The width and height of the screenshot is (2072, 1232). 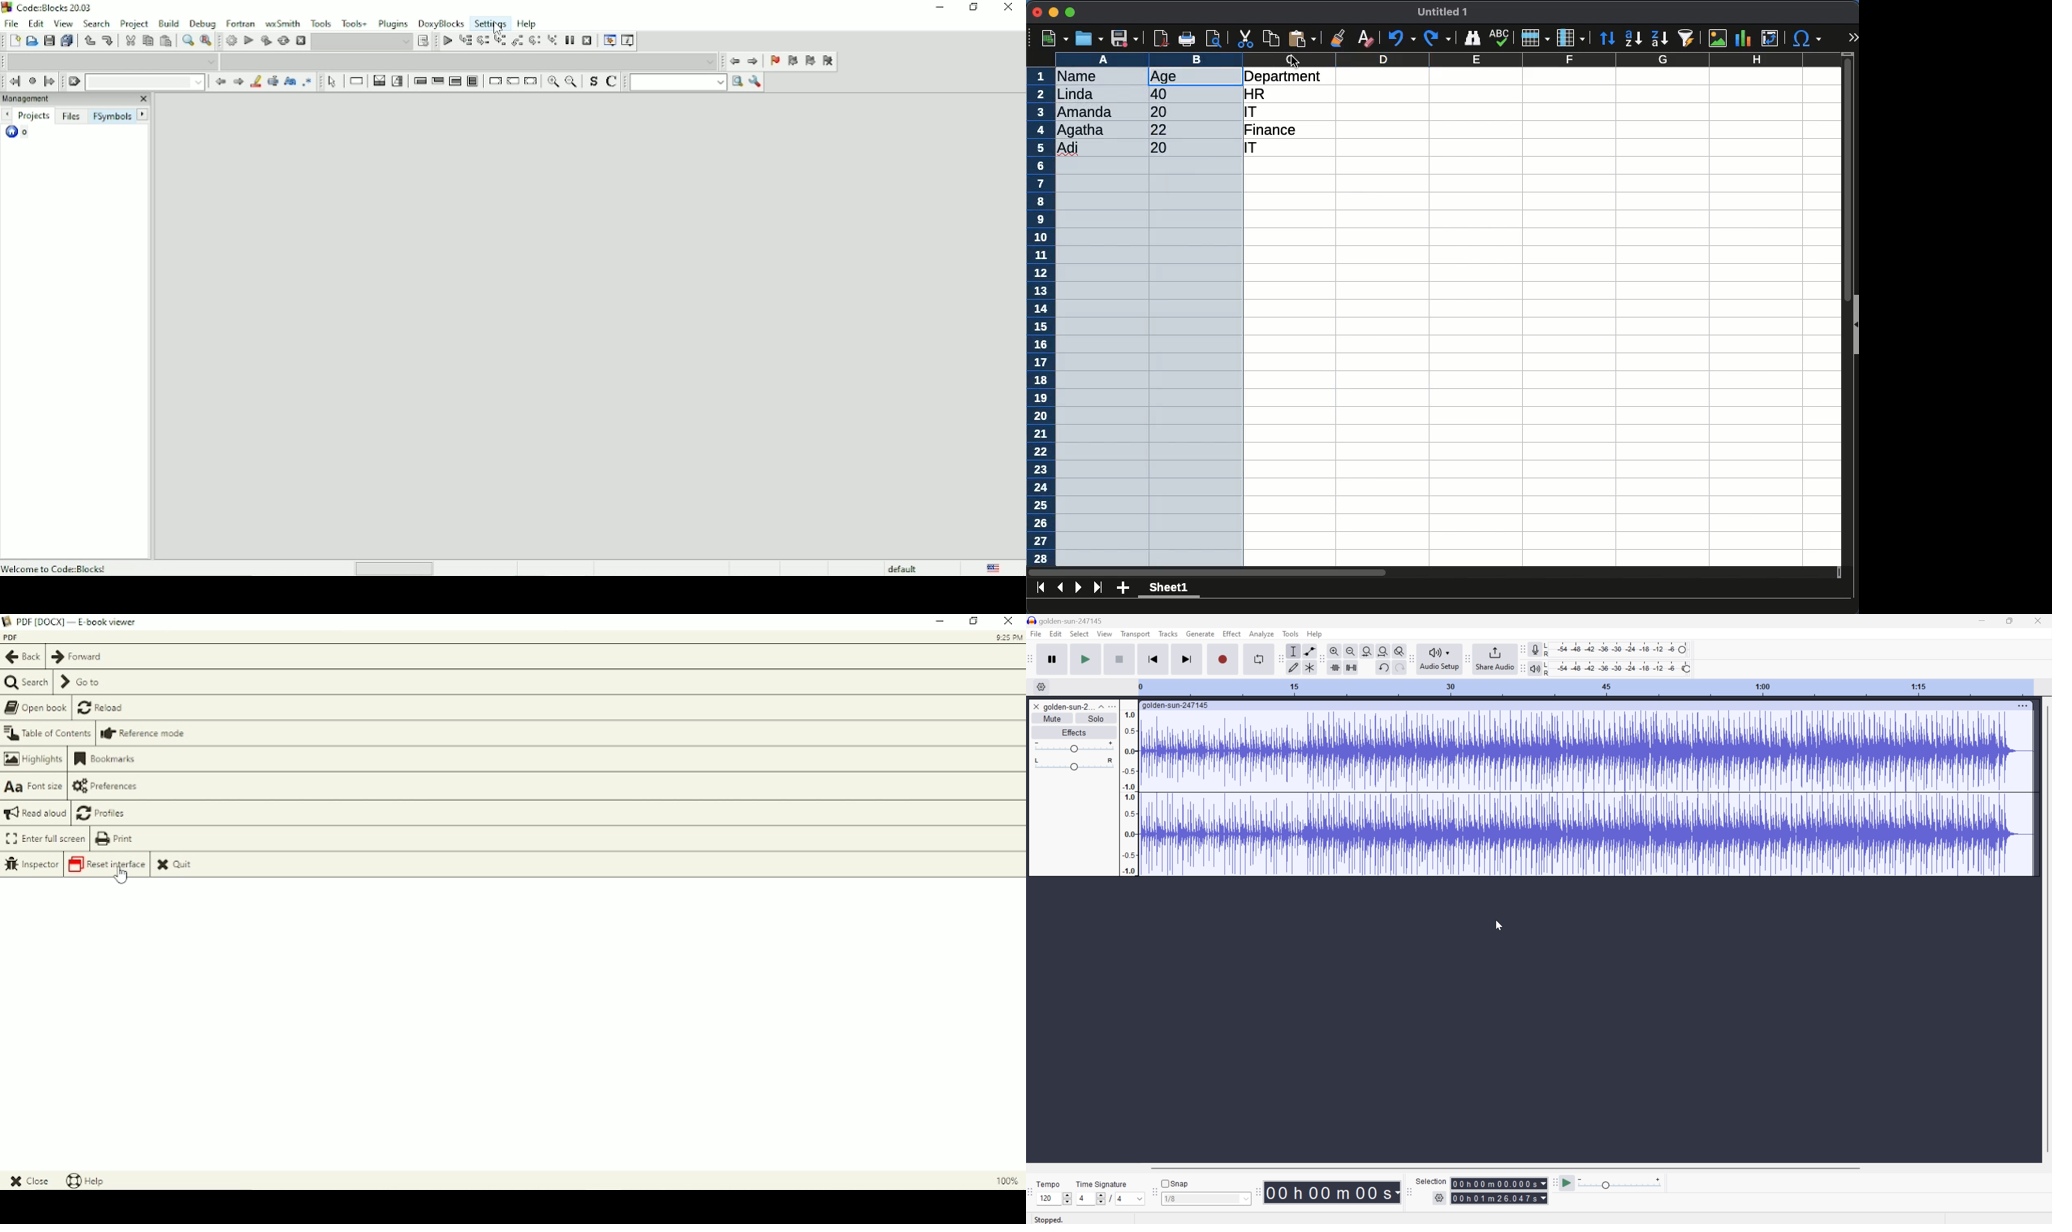 What do you see at coordinates (307, 82) in the screenshot?
I see `Use regex` at bounding box center [307, 82].